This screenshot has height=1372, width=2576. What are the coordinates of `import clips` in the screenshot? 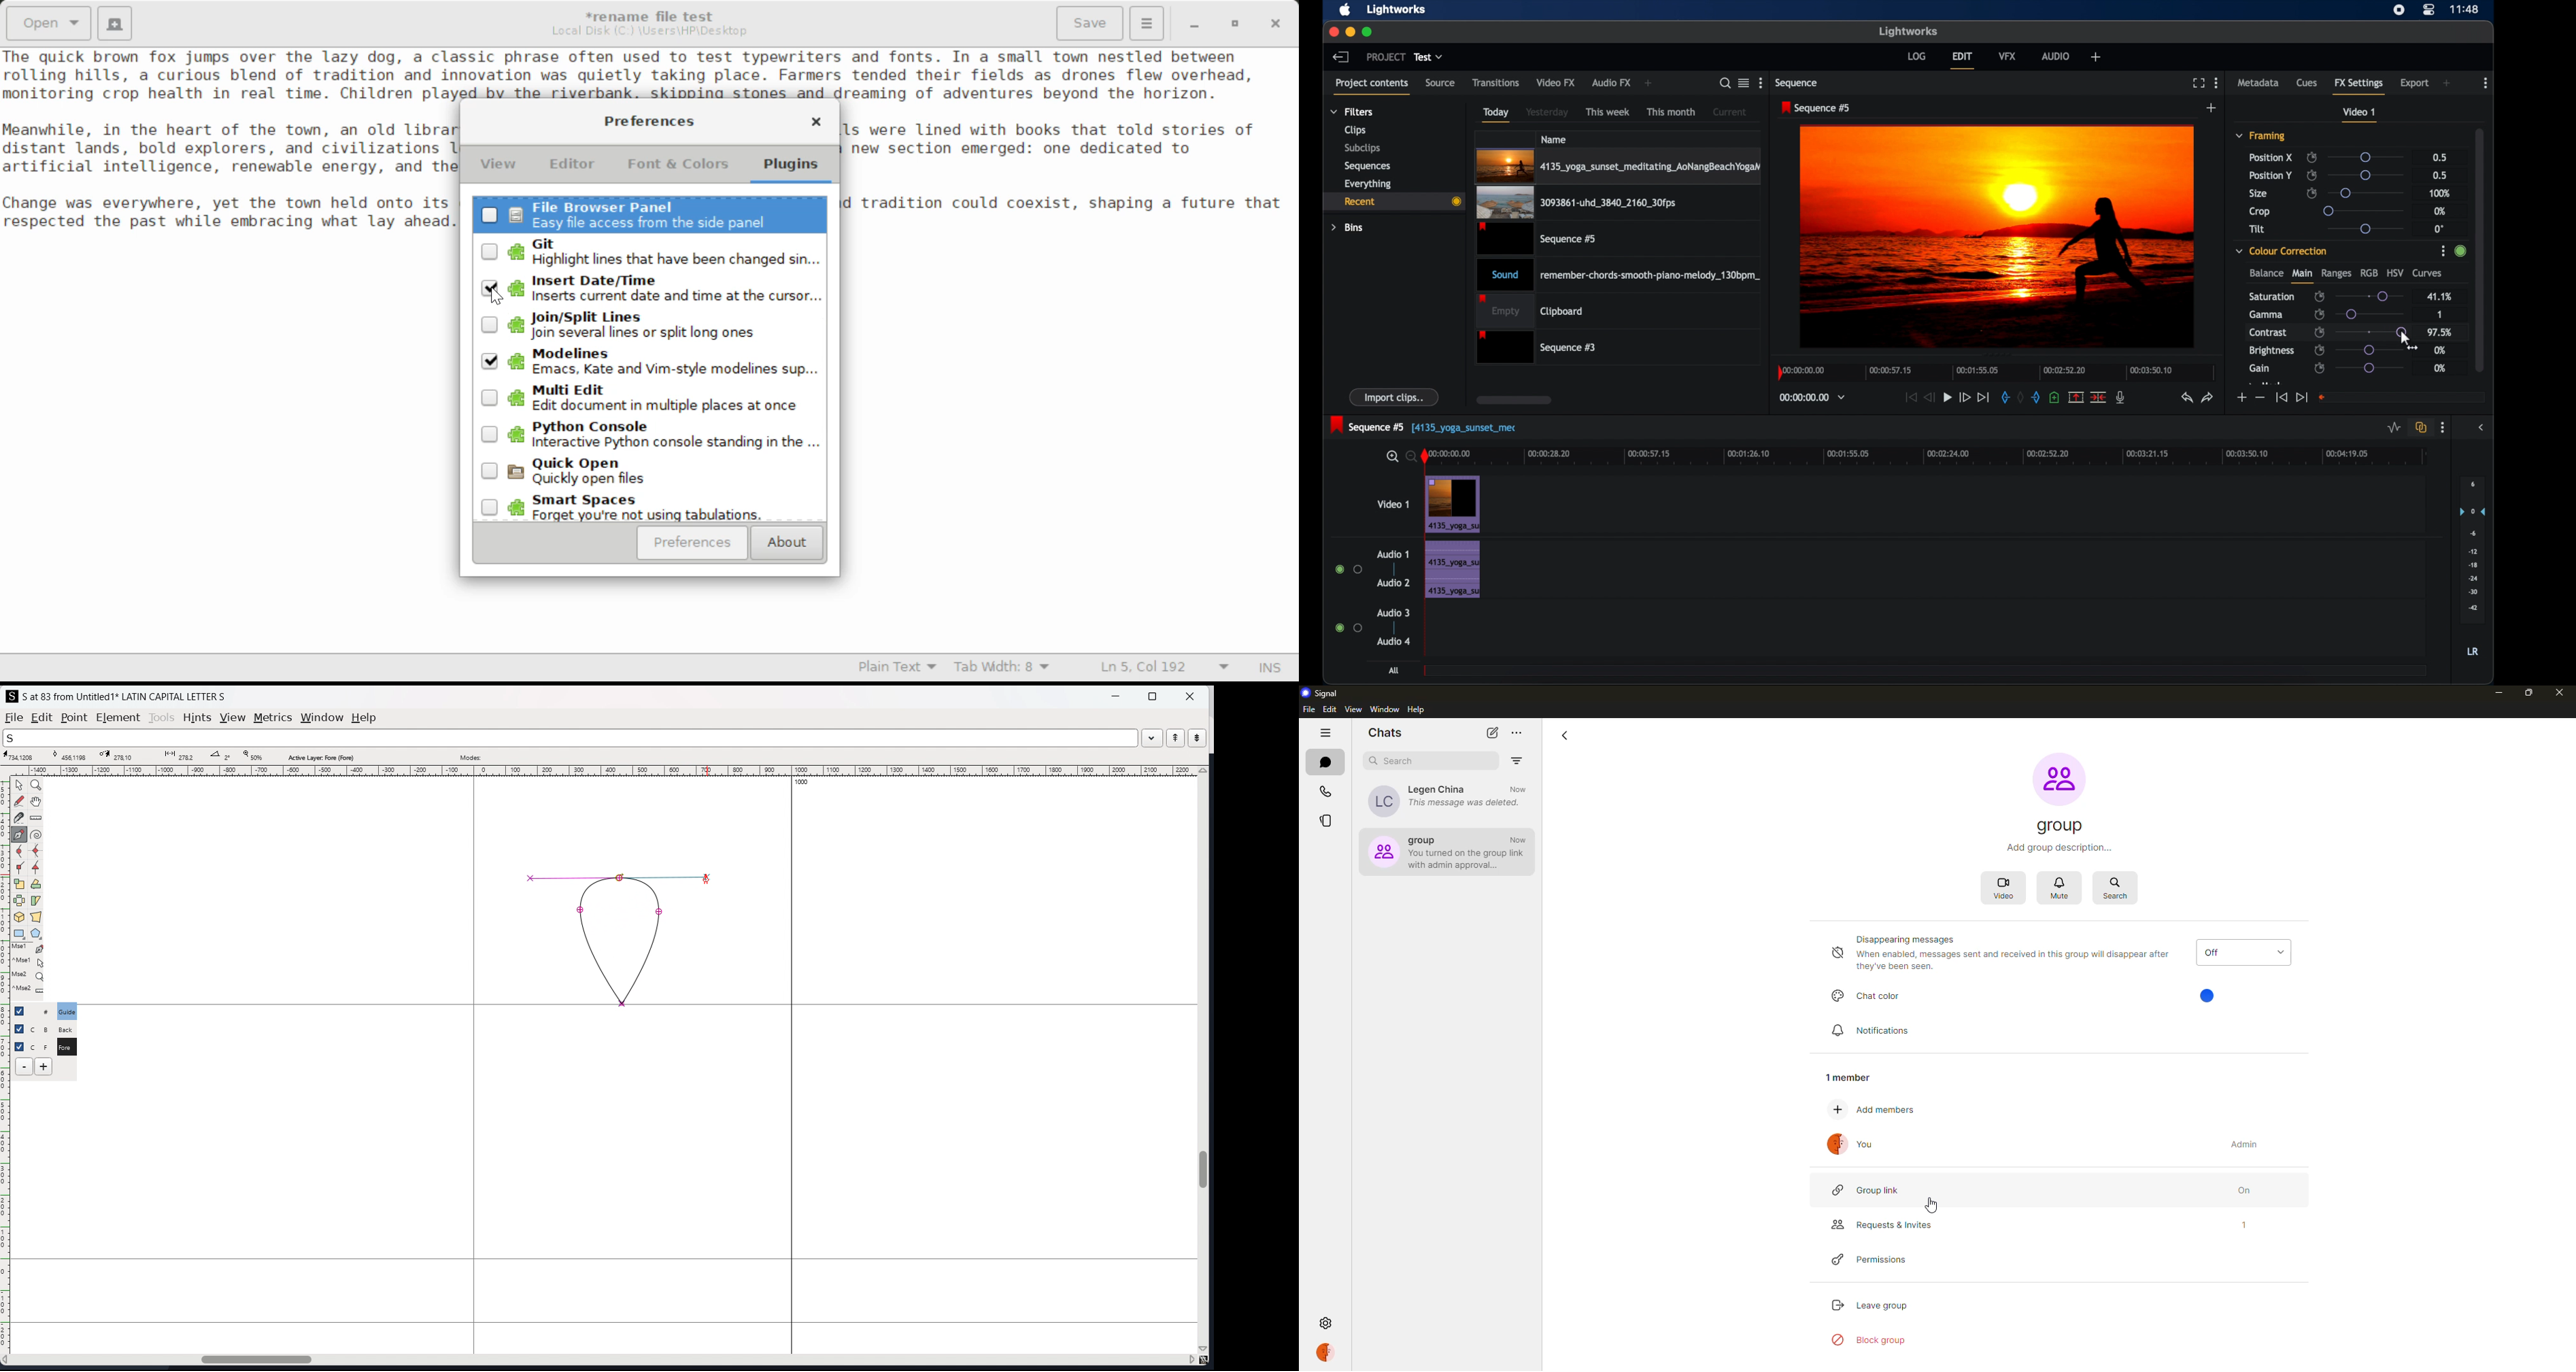 It's located at (1395, 397).